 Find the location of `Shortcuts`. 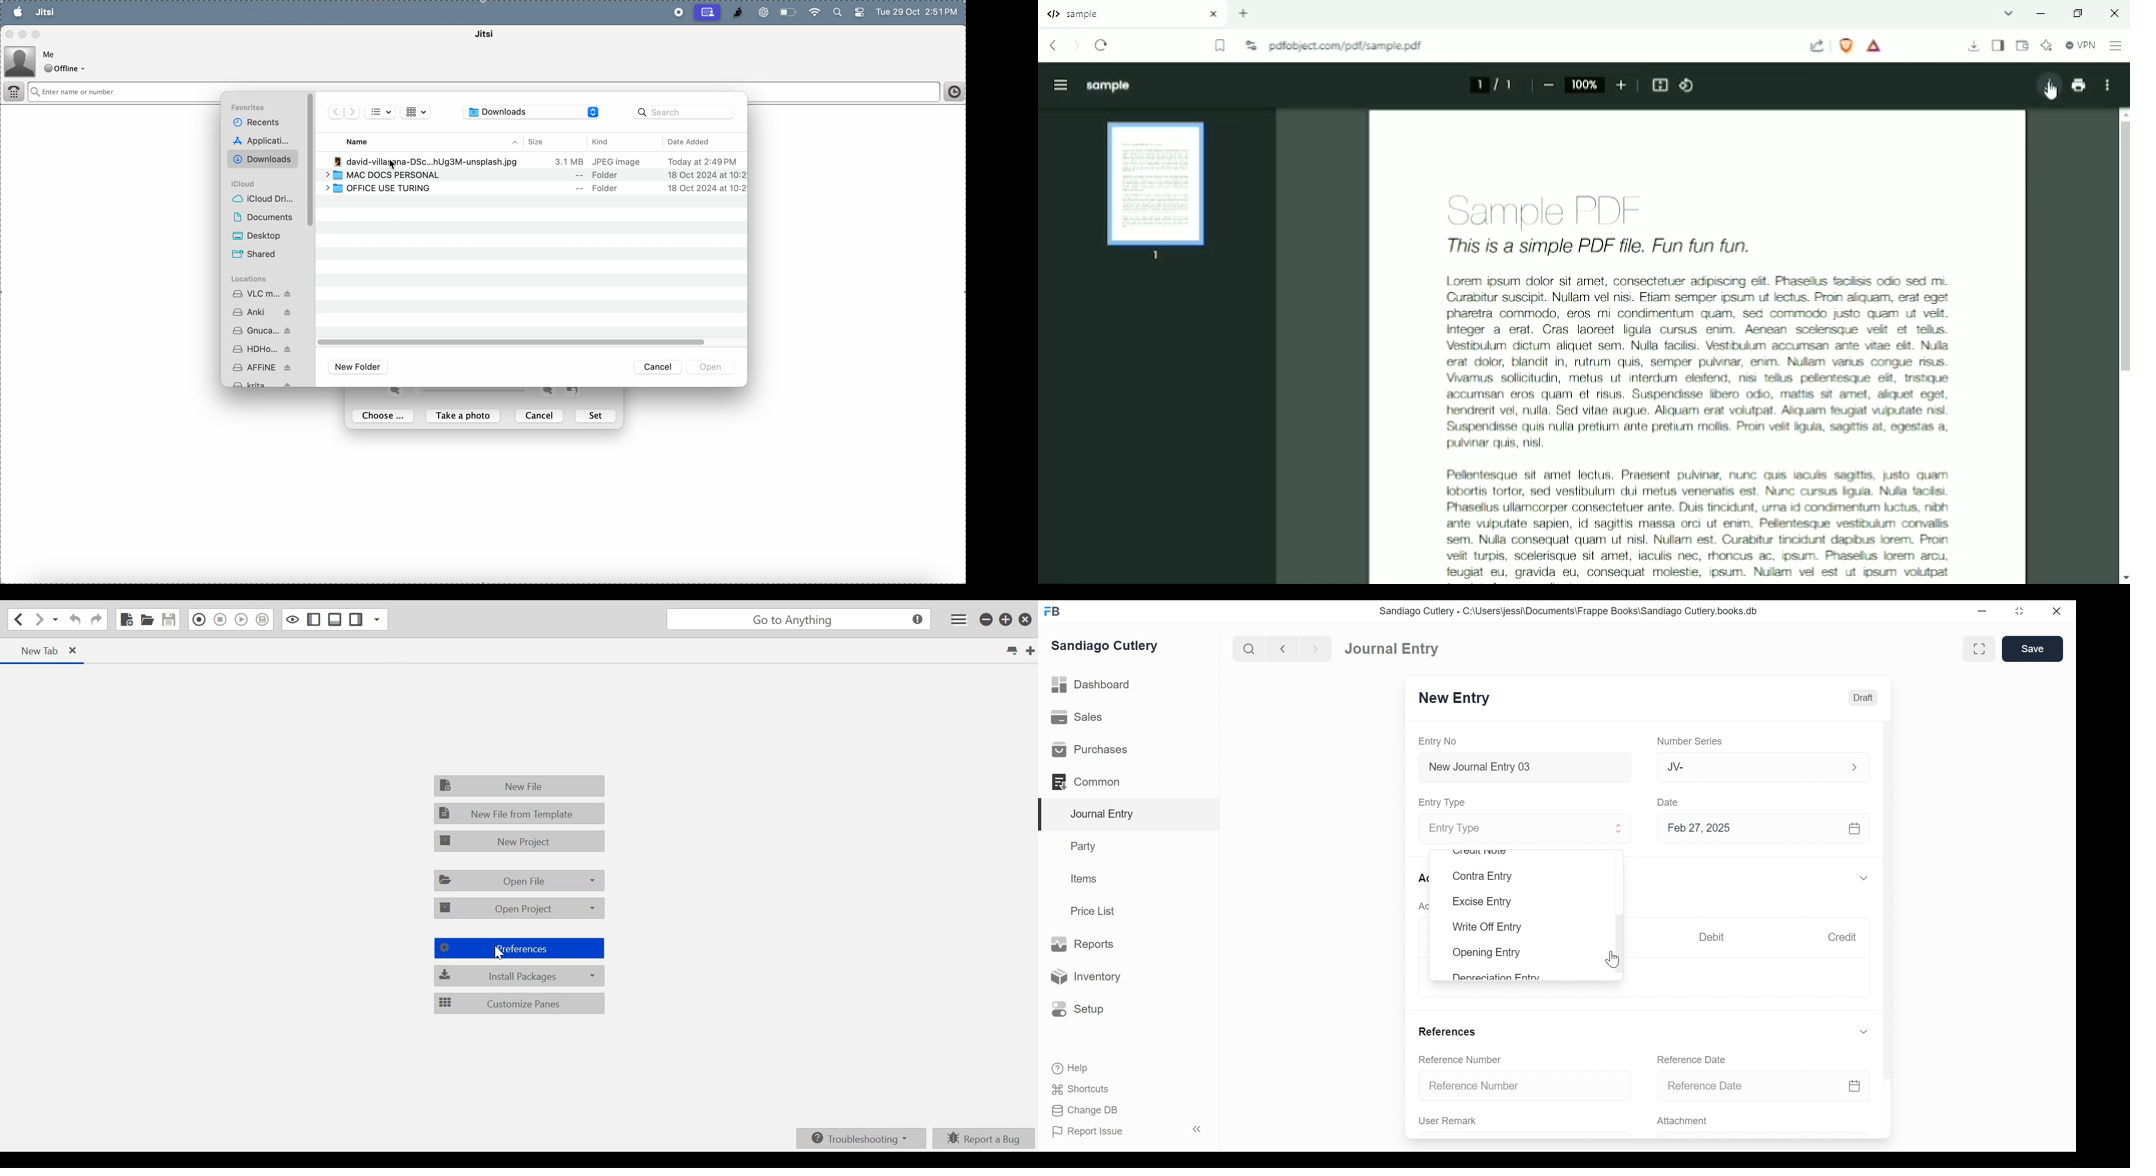

Shortcuts is located at coordinates (1082, 1091).